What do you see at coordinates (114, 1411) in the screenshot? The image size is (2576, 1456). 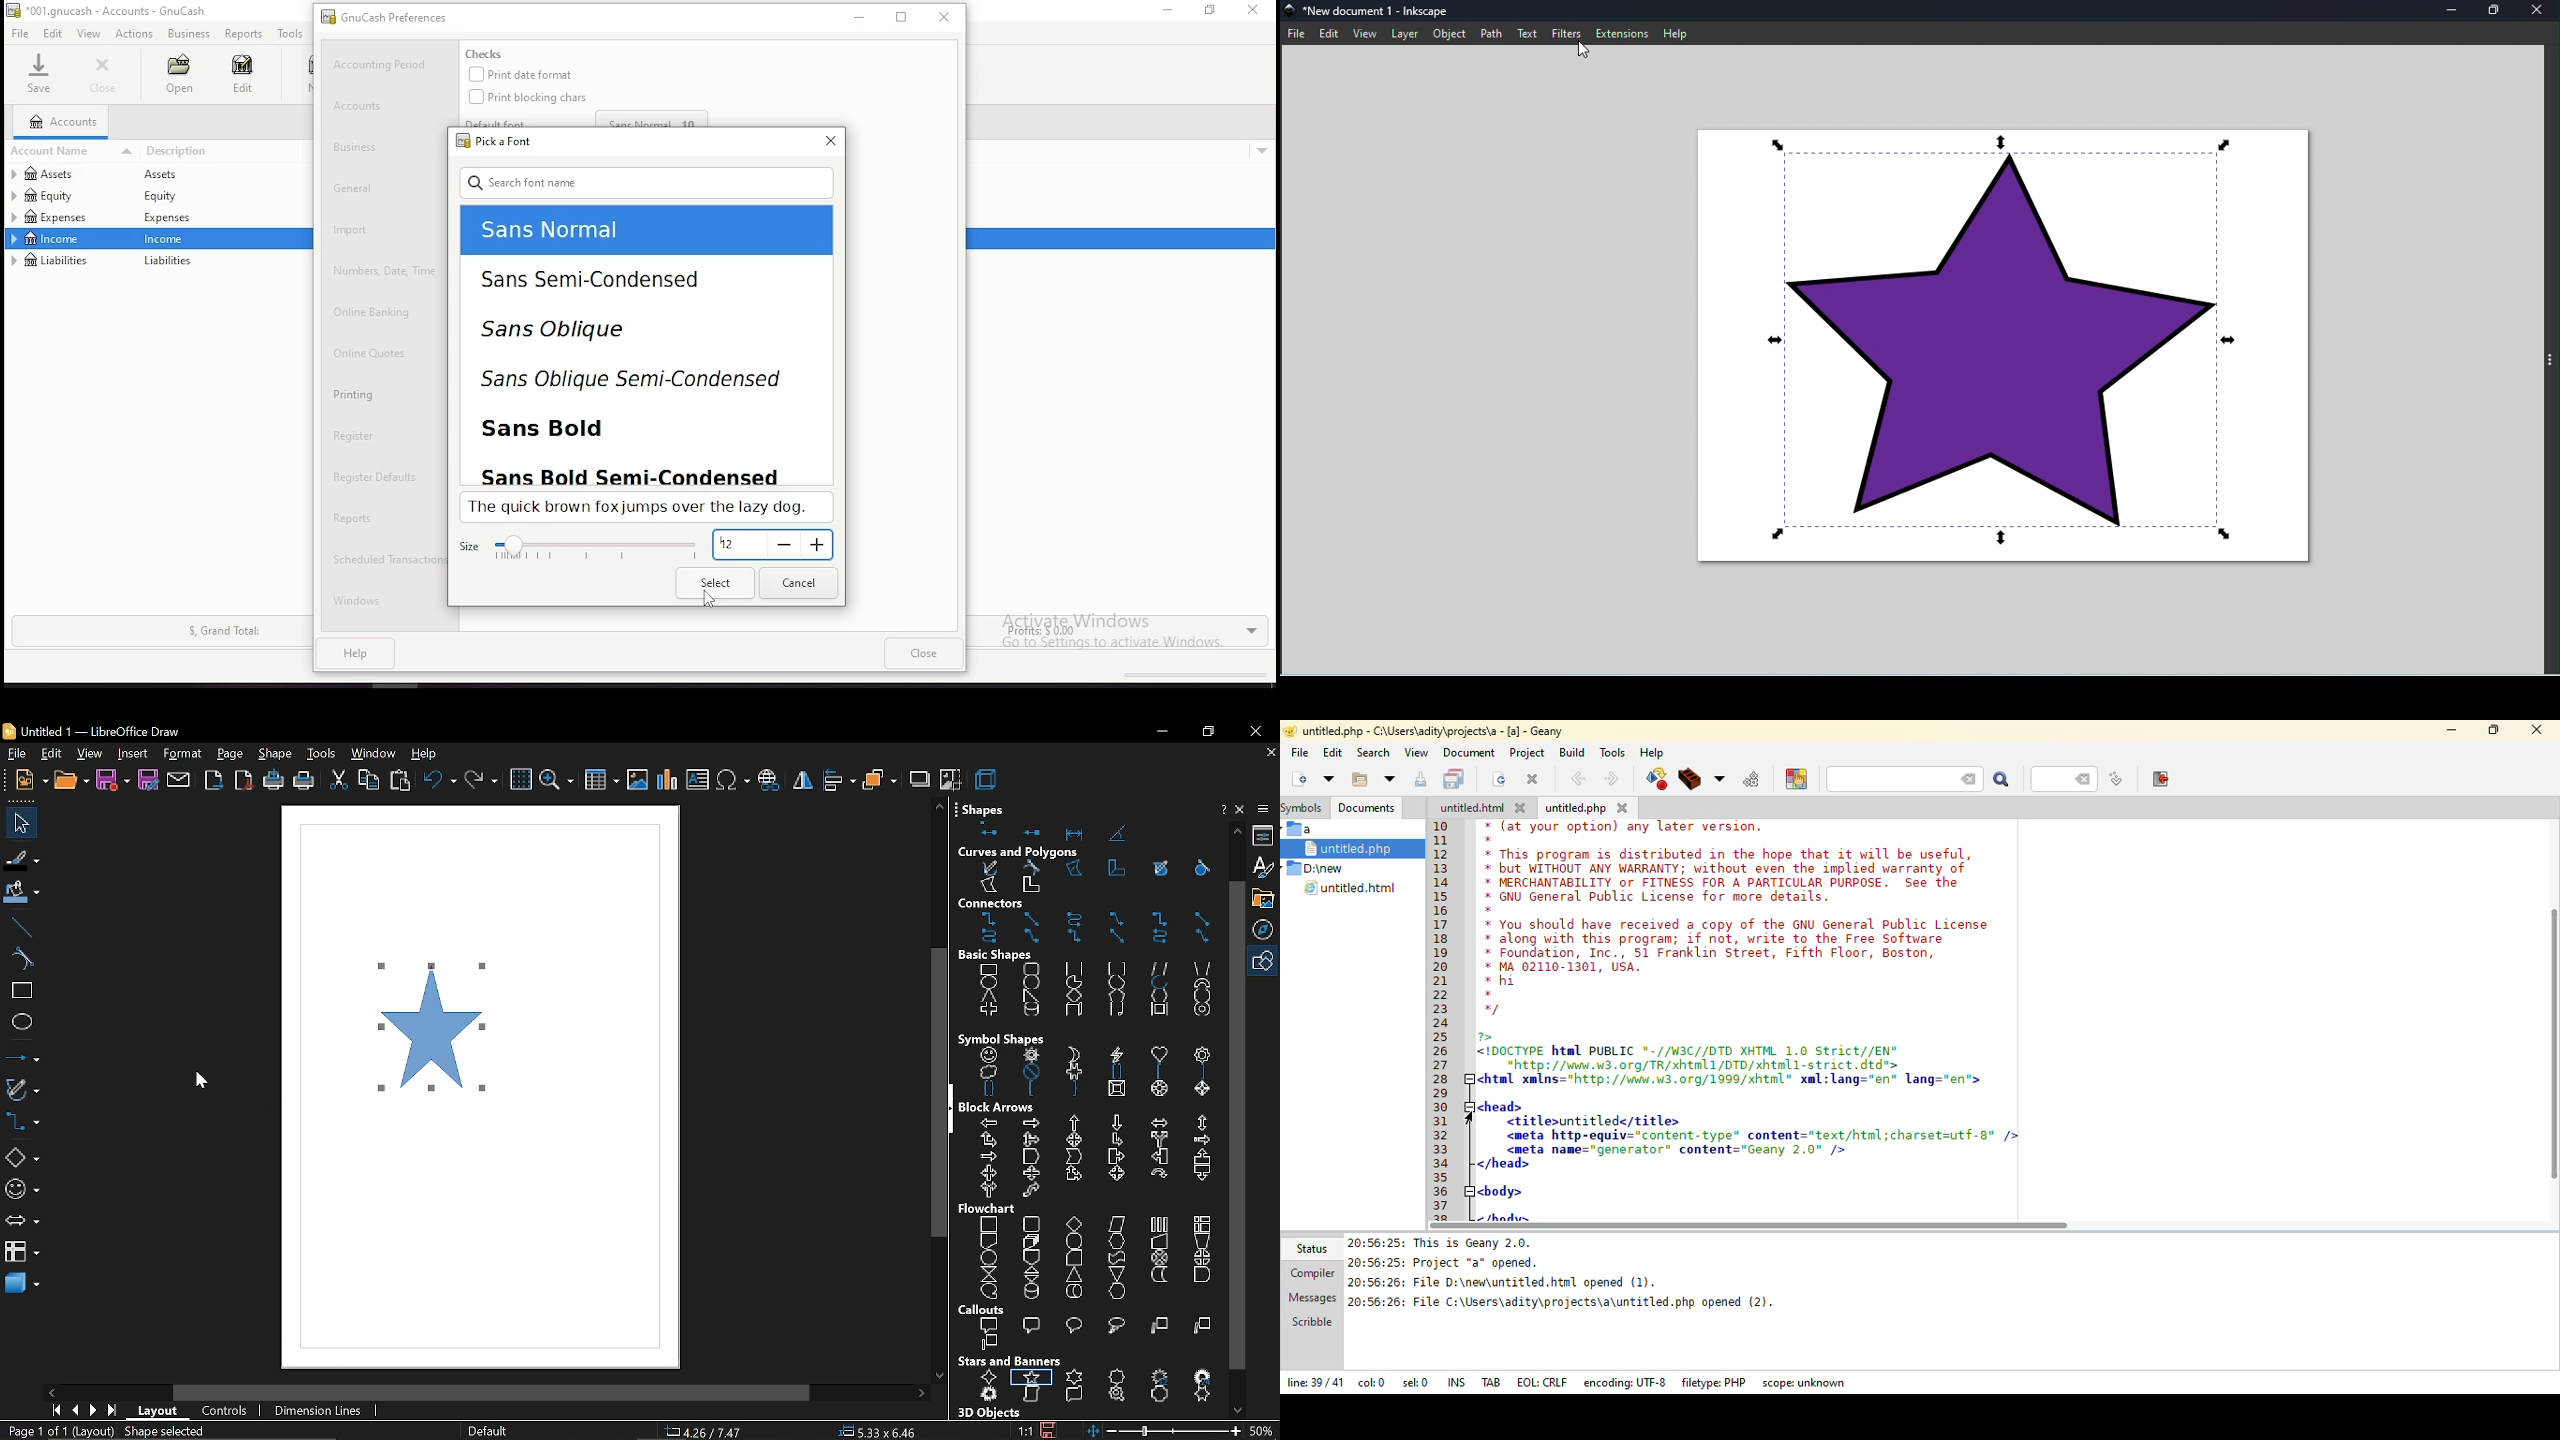 I see `go to last page` at bounding box center [114, 1411].